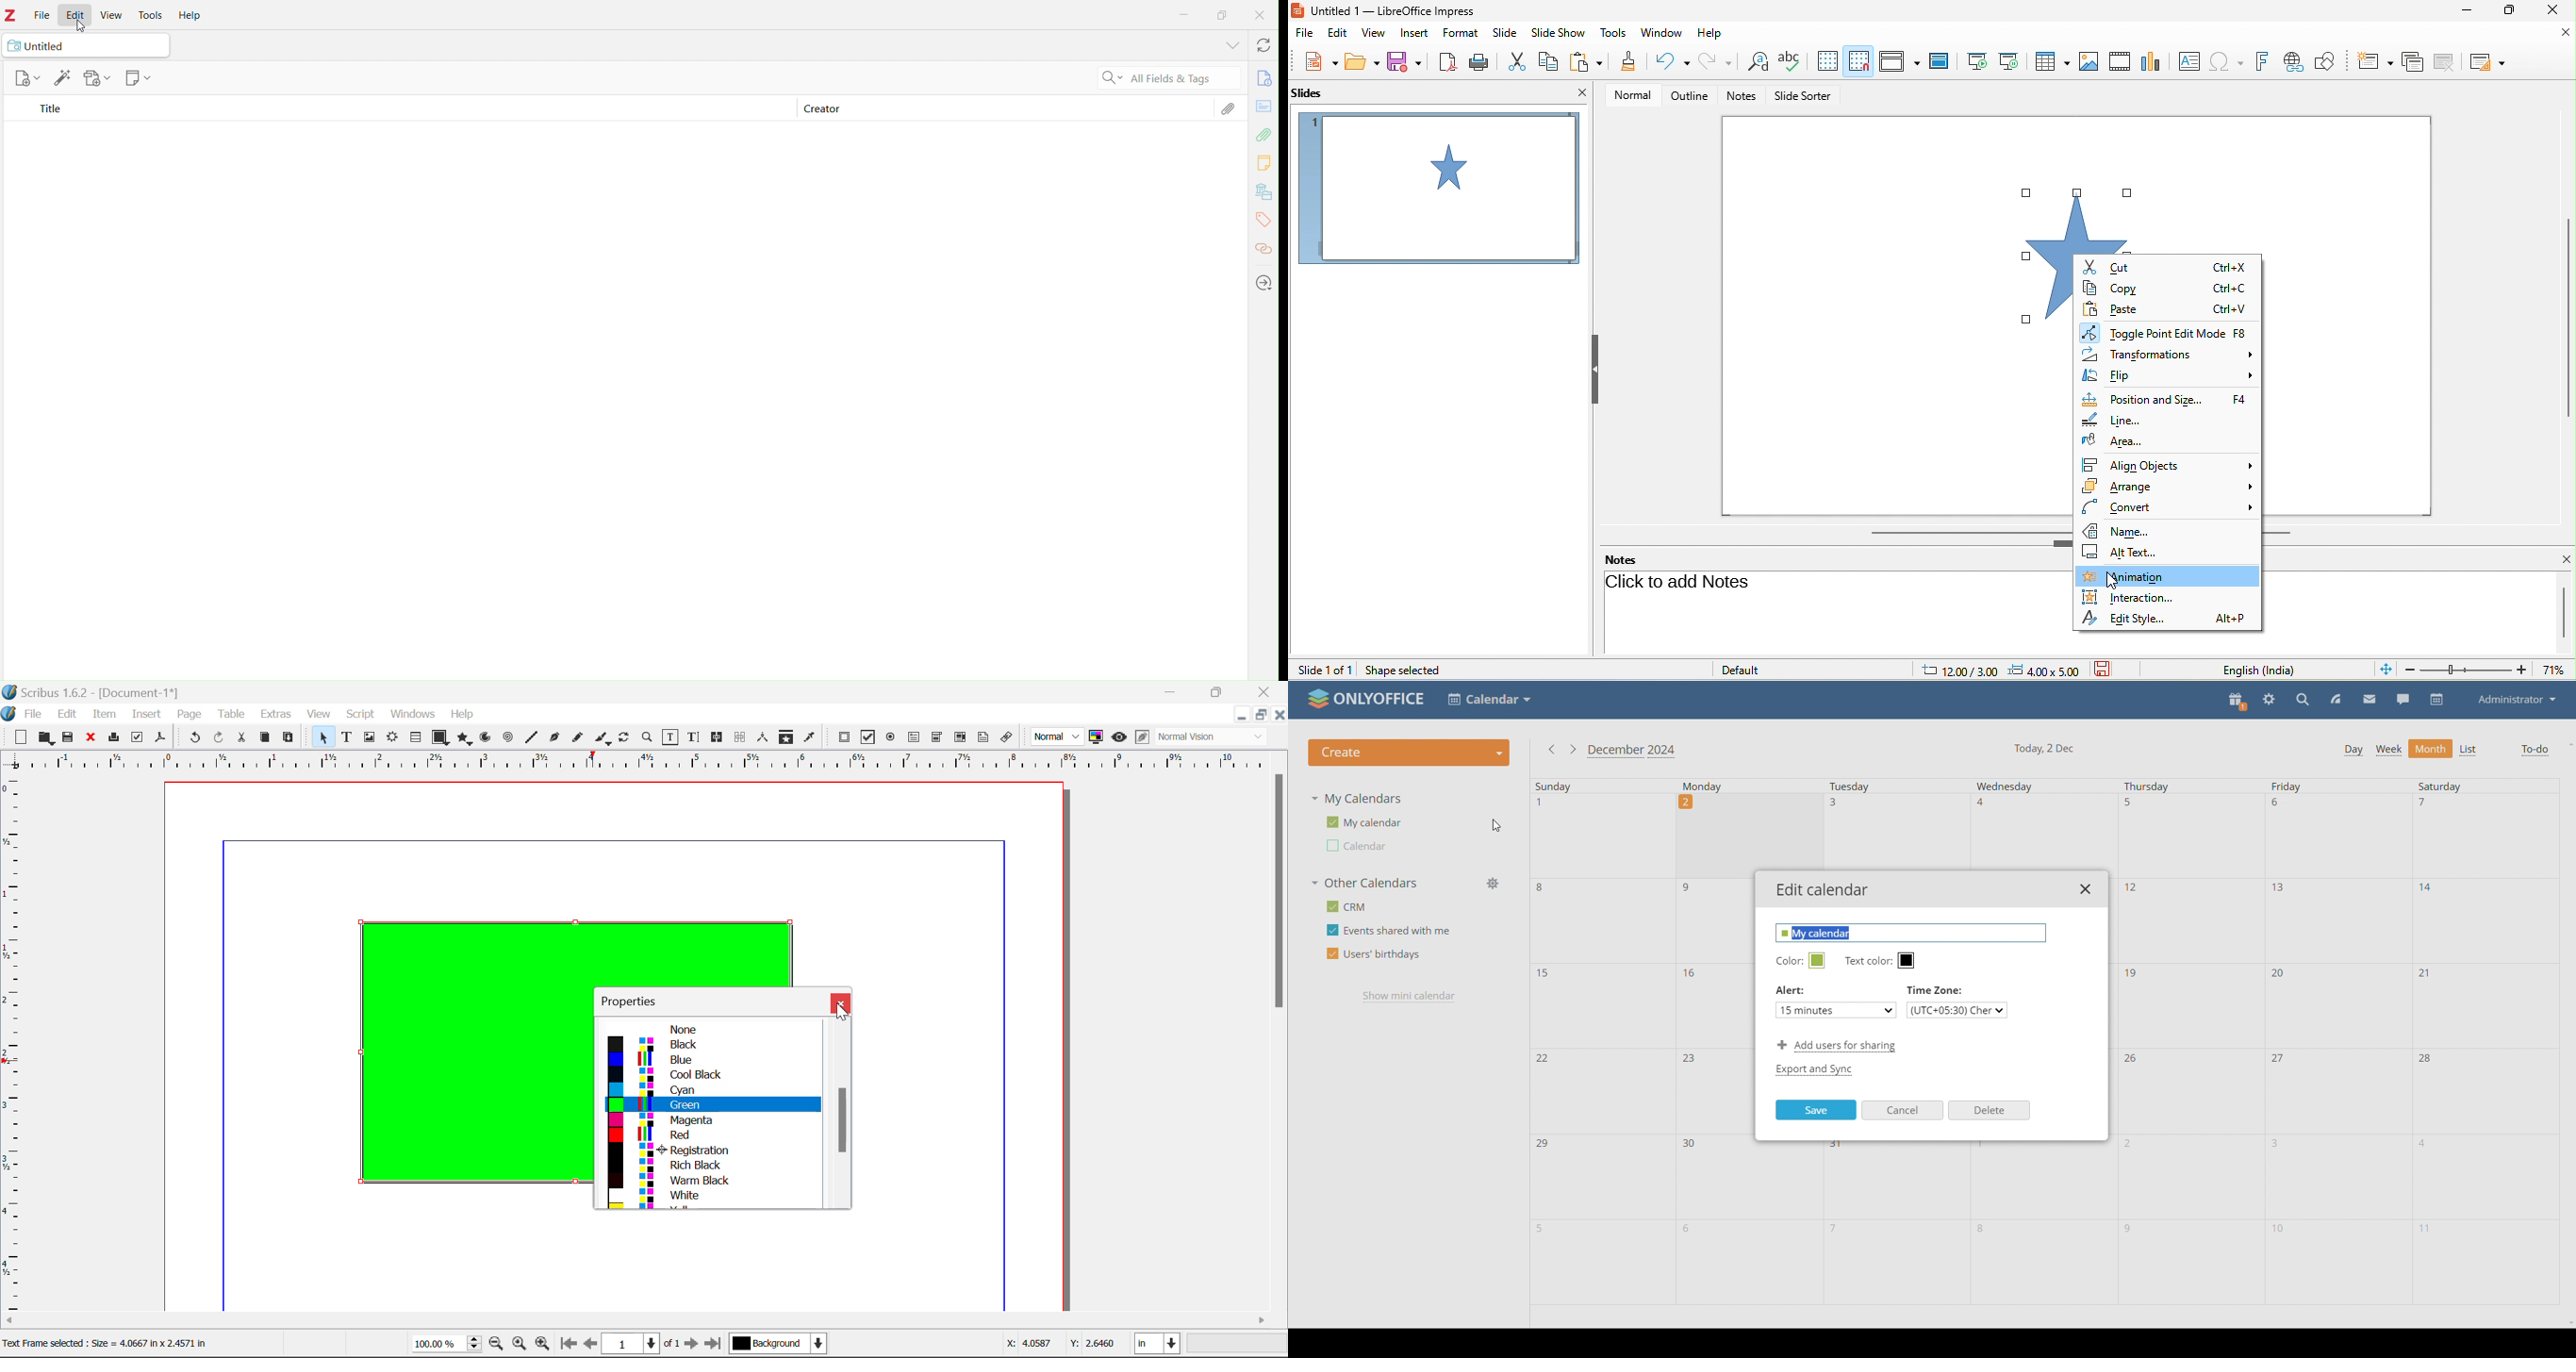  What do you see at coordinates (1006, 737) in the screenshot?
I see `Link Annotation` at bounding box center [1006, 737].